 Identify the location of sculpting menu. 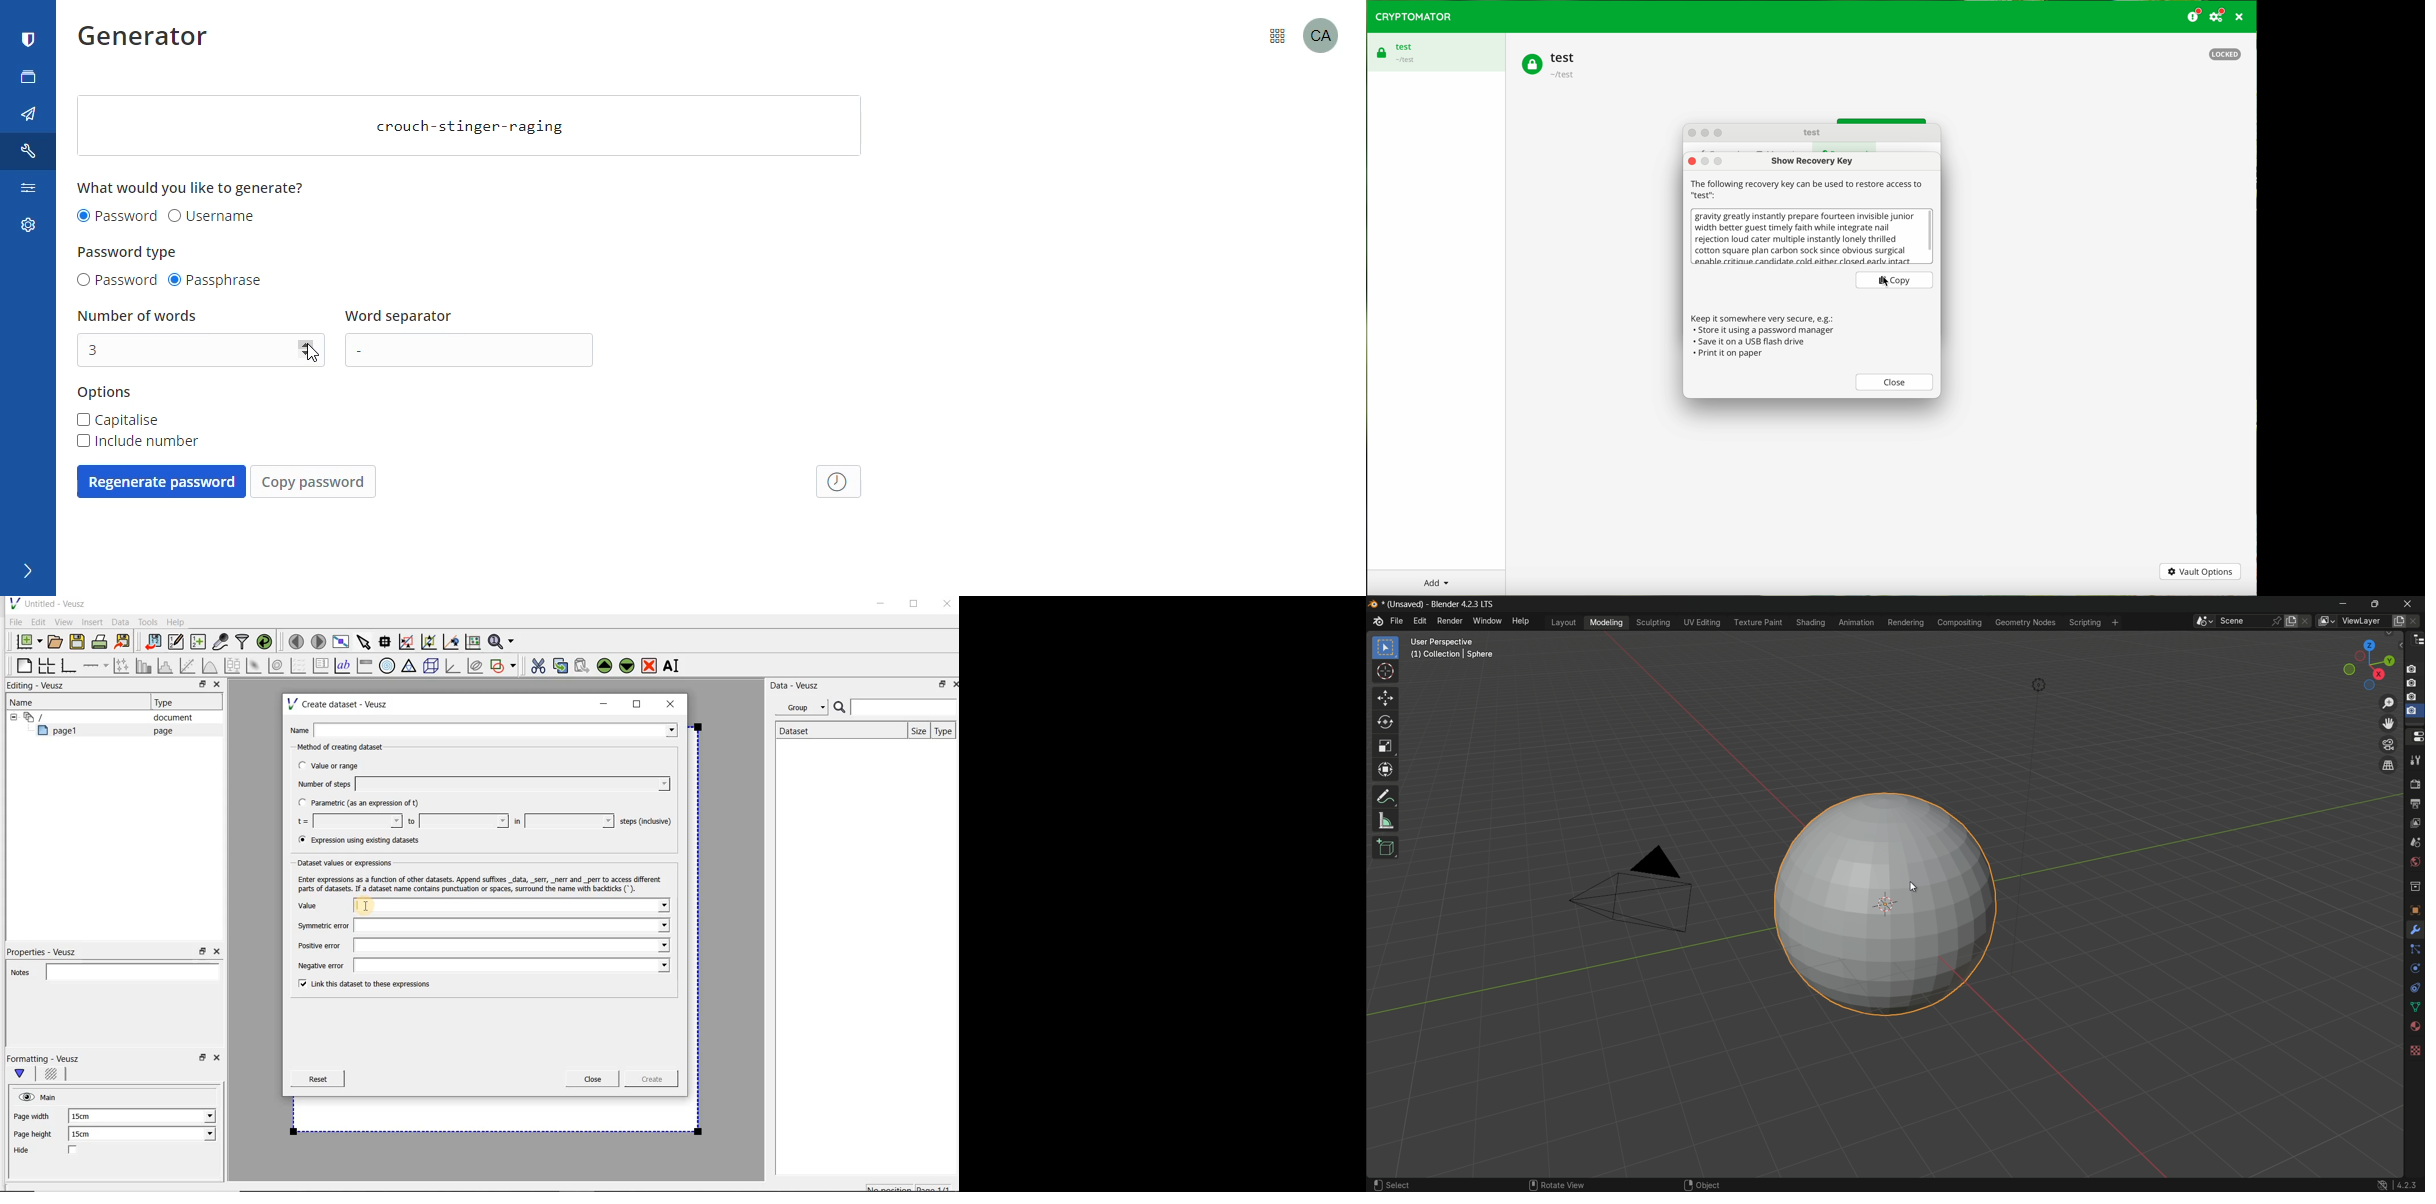
(1654, 623).